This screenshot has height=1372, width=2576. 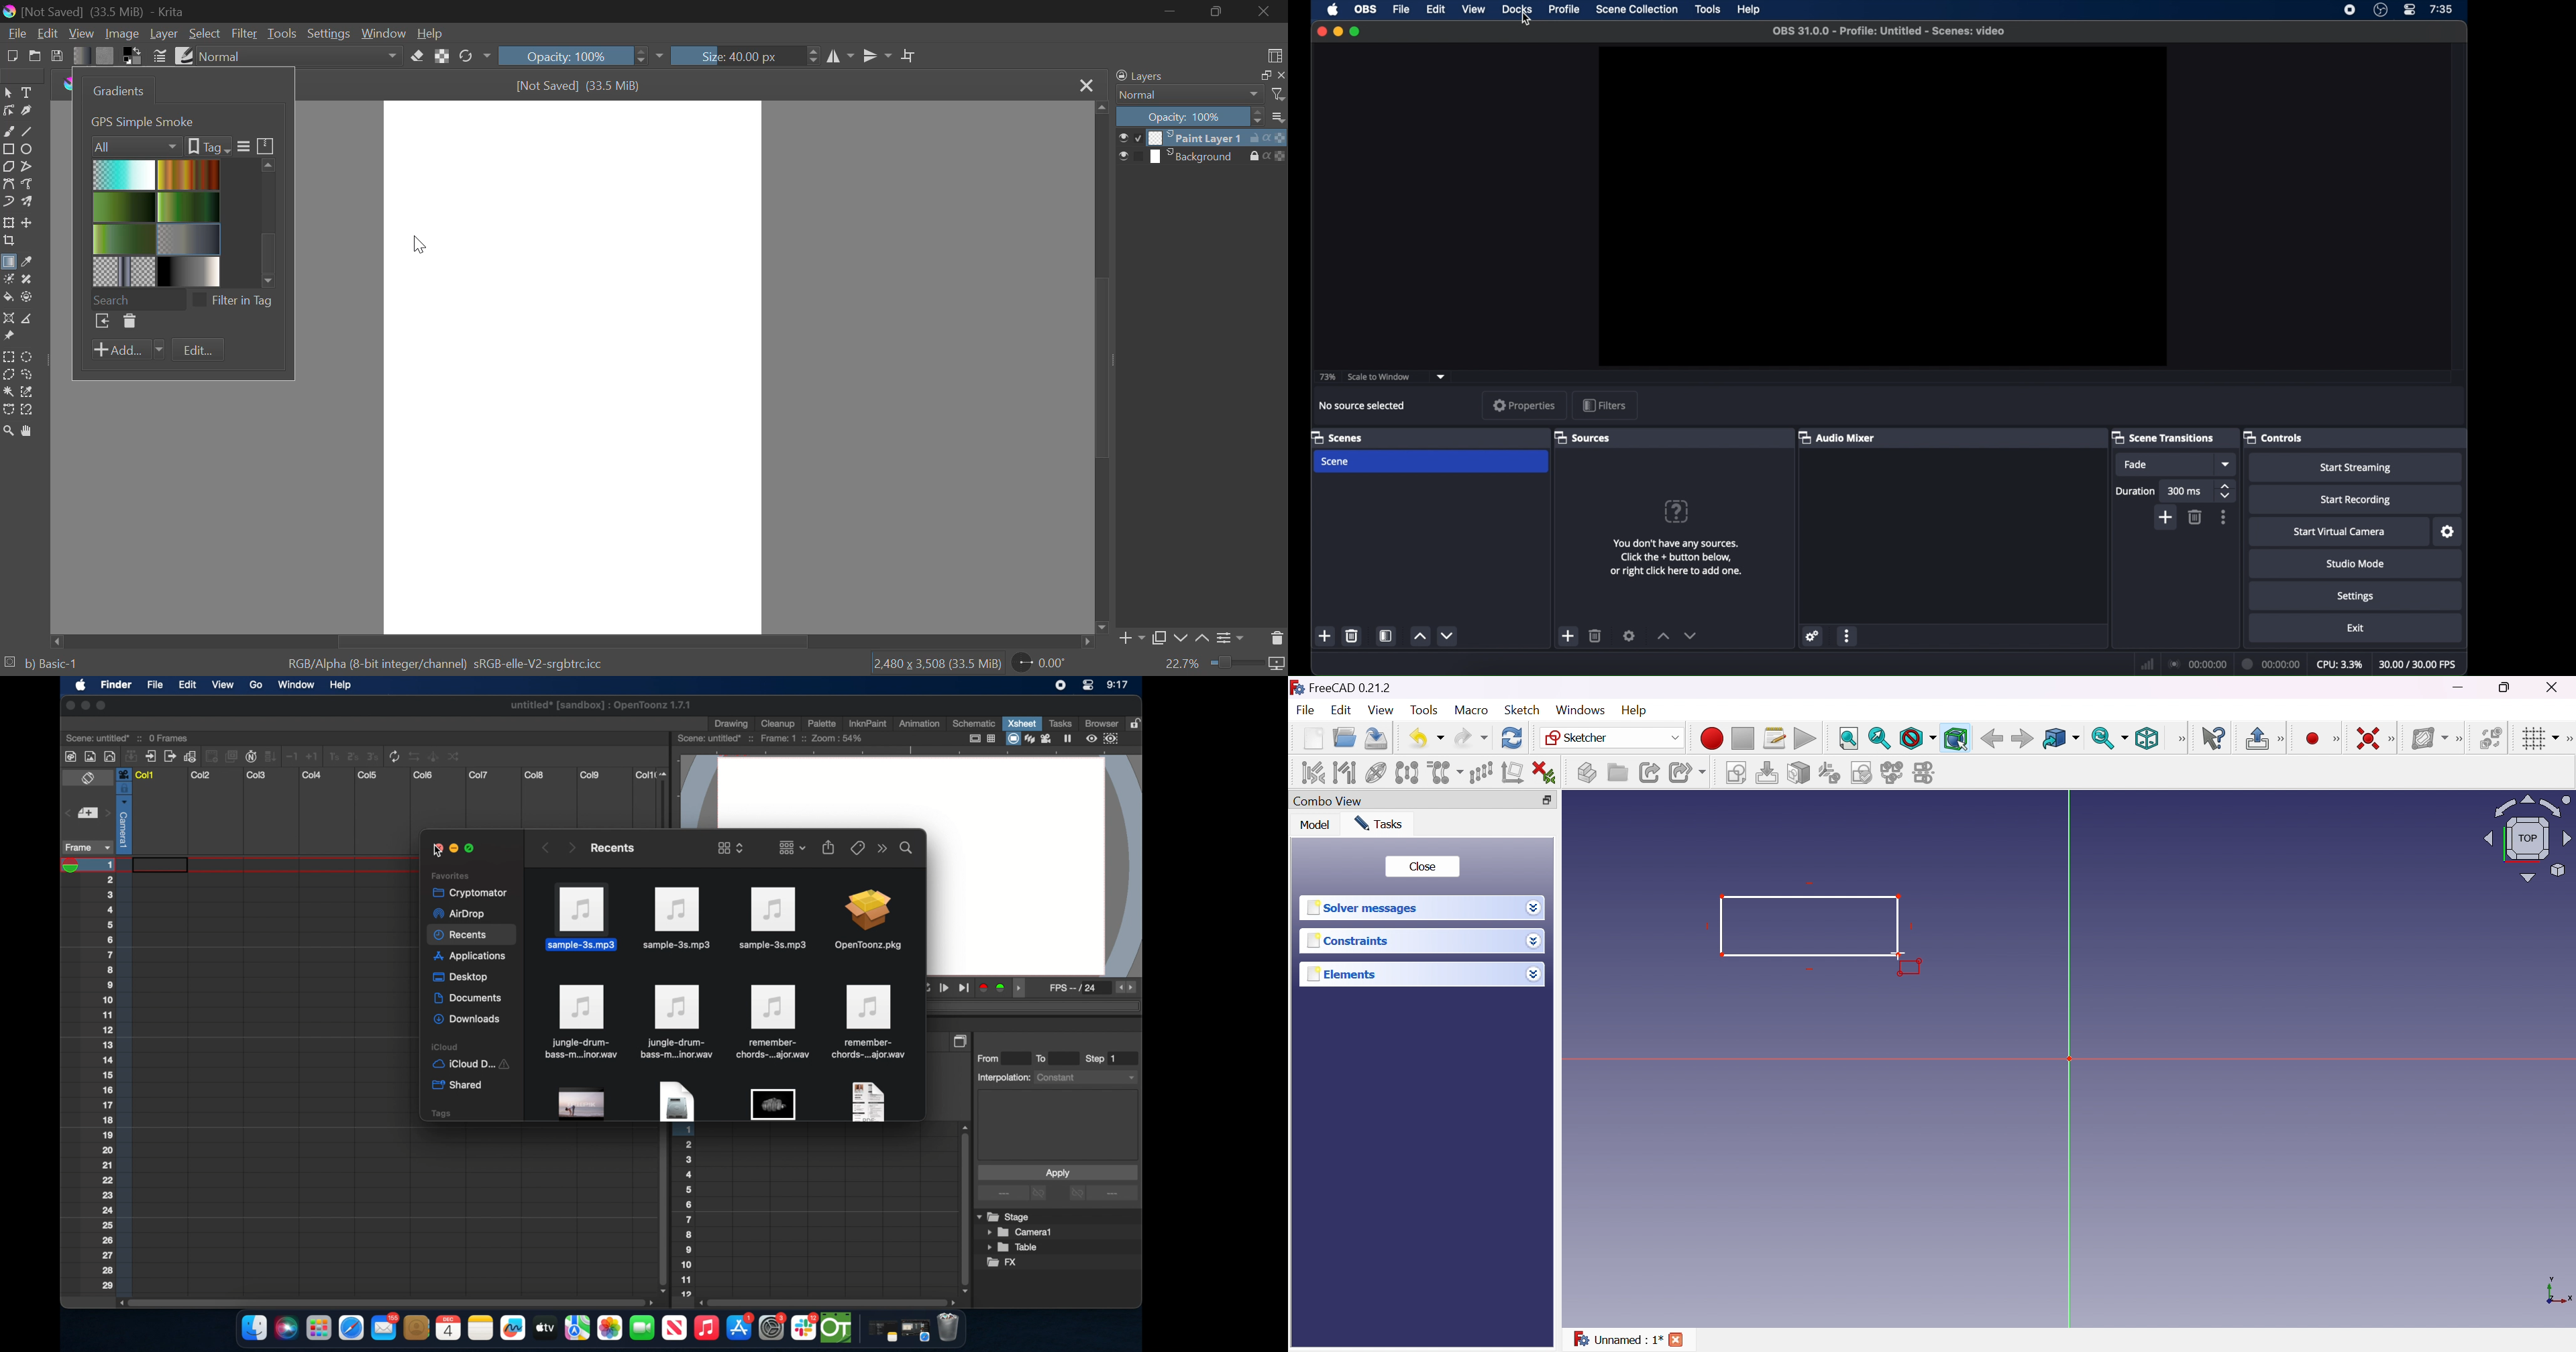 I want to click on screen recorder icon, so click(x=2351, y=10).